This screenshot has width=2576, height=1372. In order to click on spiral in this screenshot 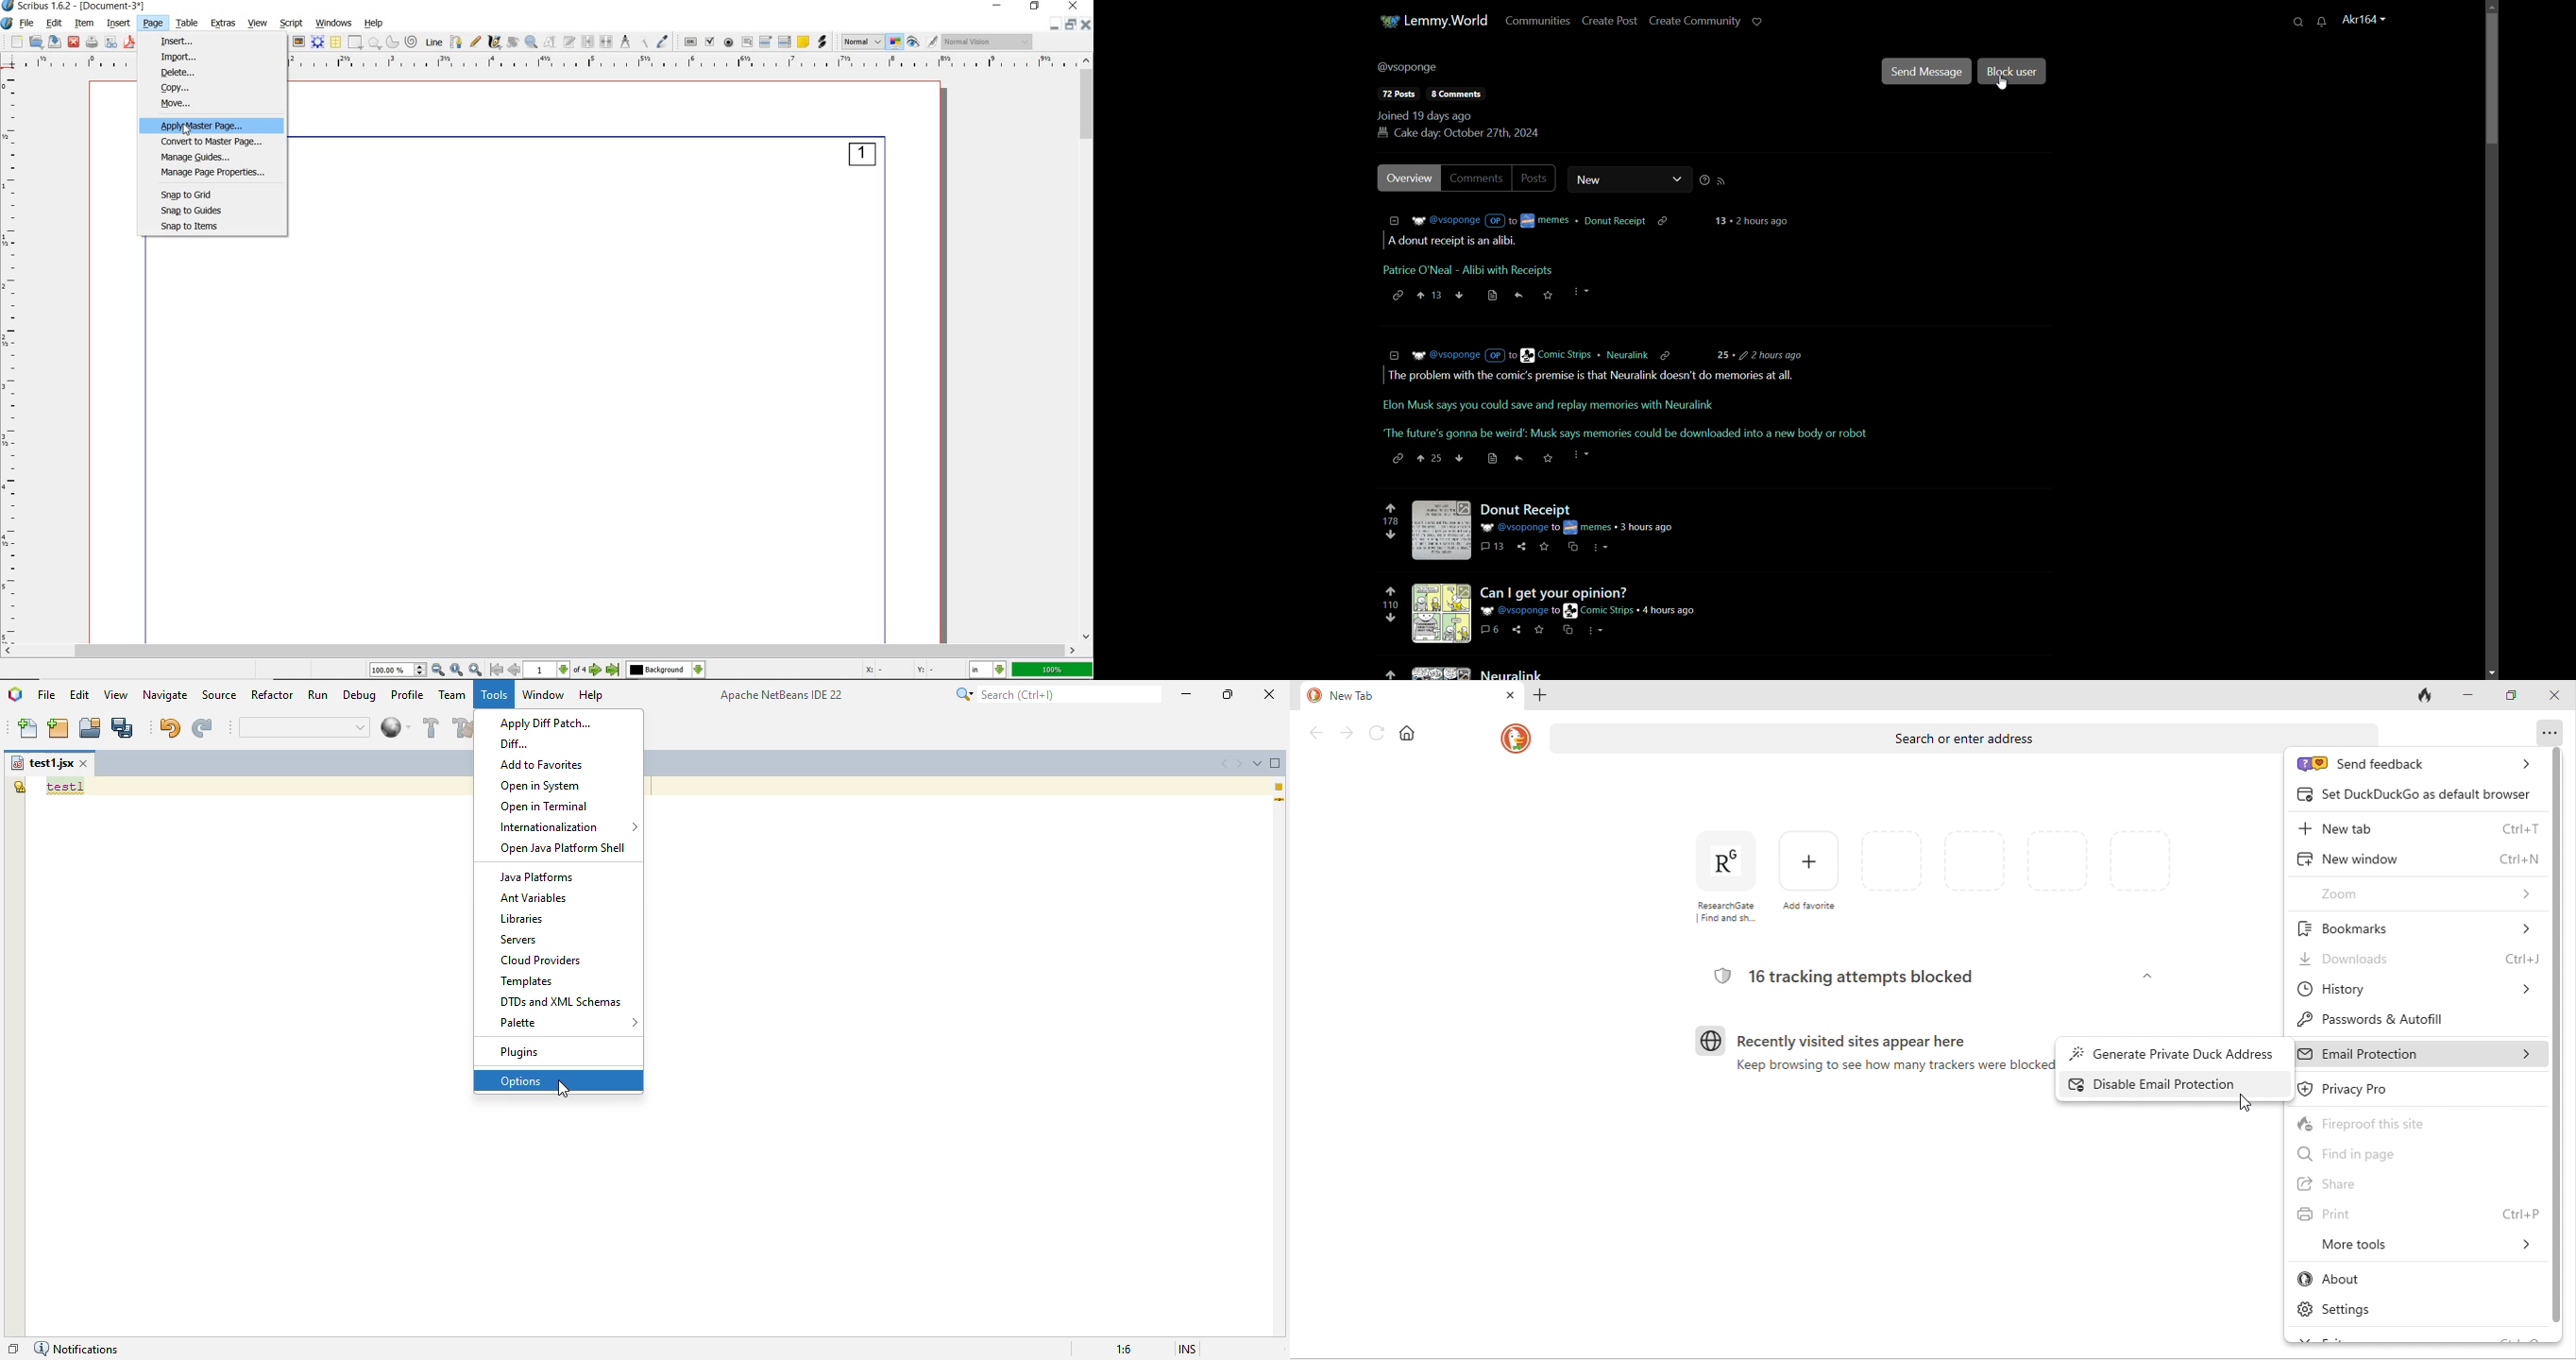, I will do `click(414, 42)`.